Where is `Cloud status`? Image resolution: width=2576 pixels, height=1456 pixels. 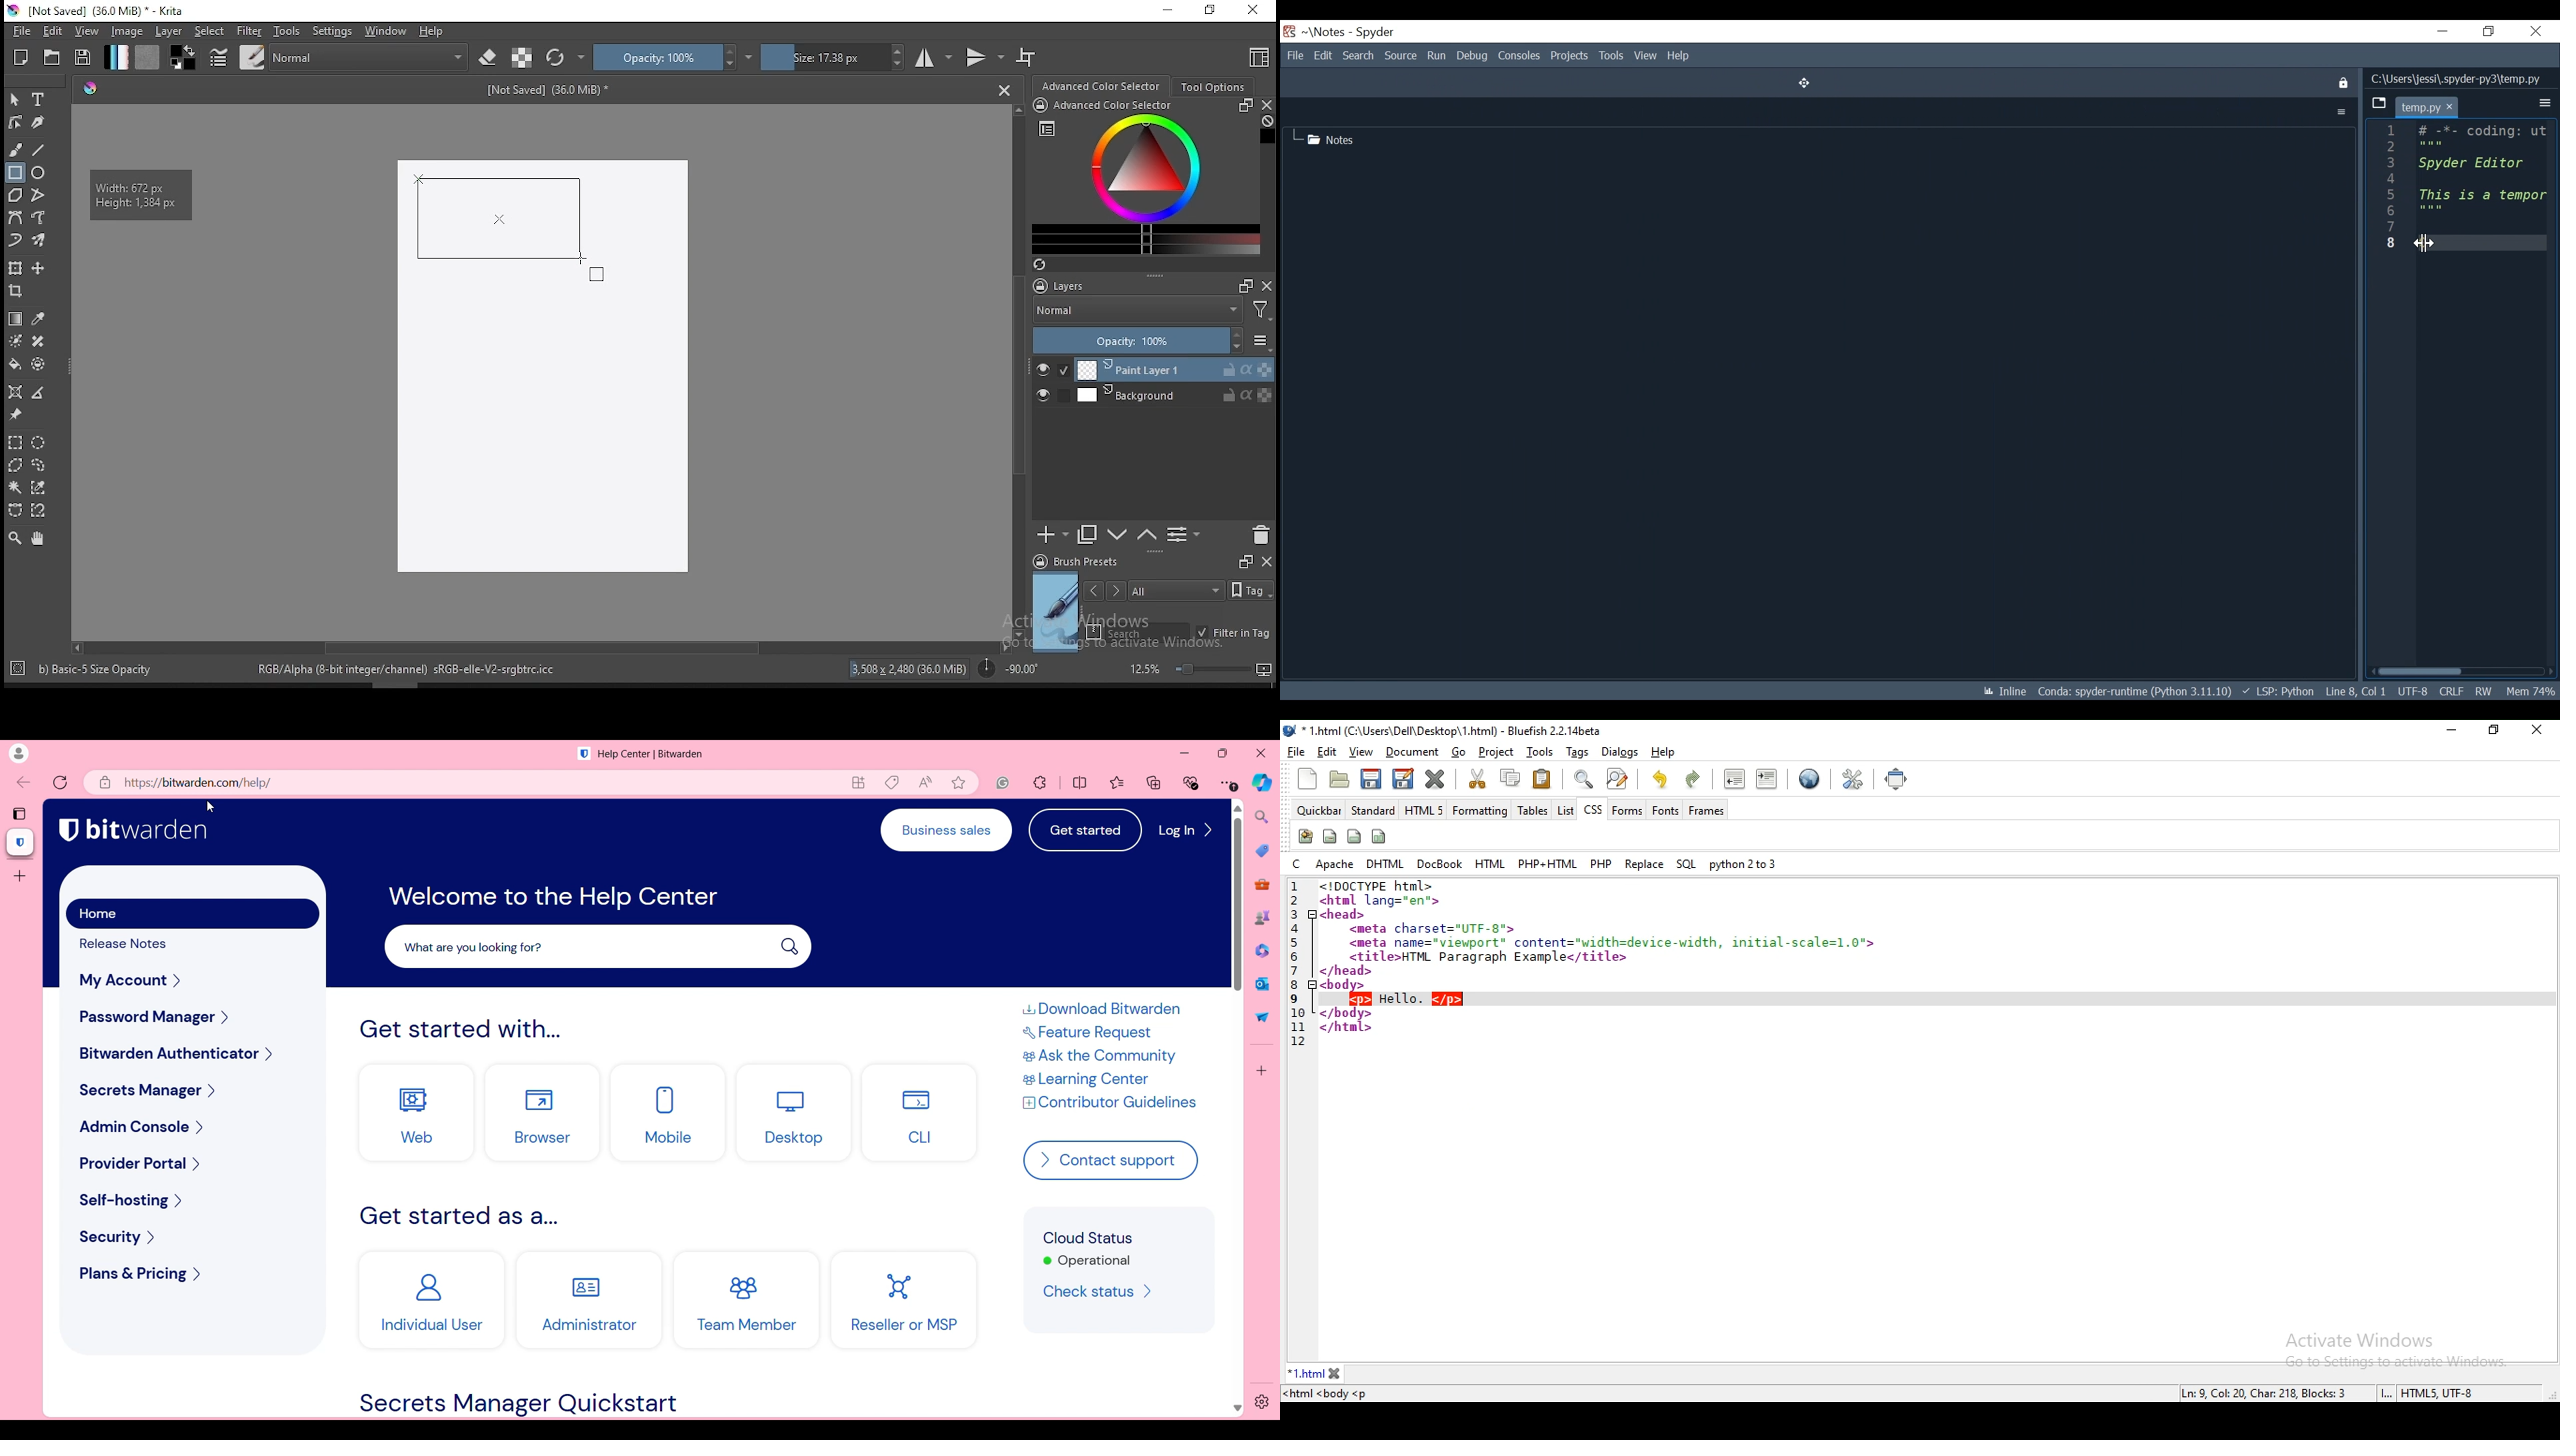 Cloud status is located at coordinates (1088, 1237).